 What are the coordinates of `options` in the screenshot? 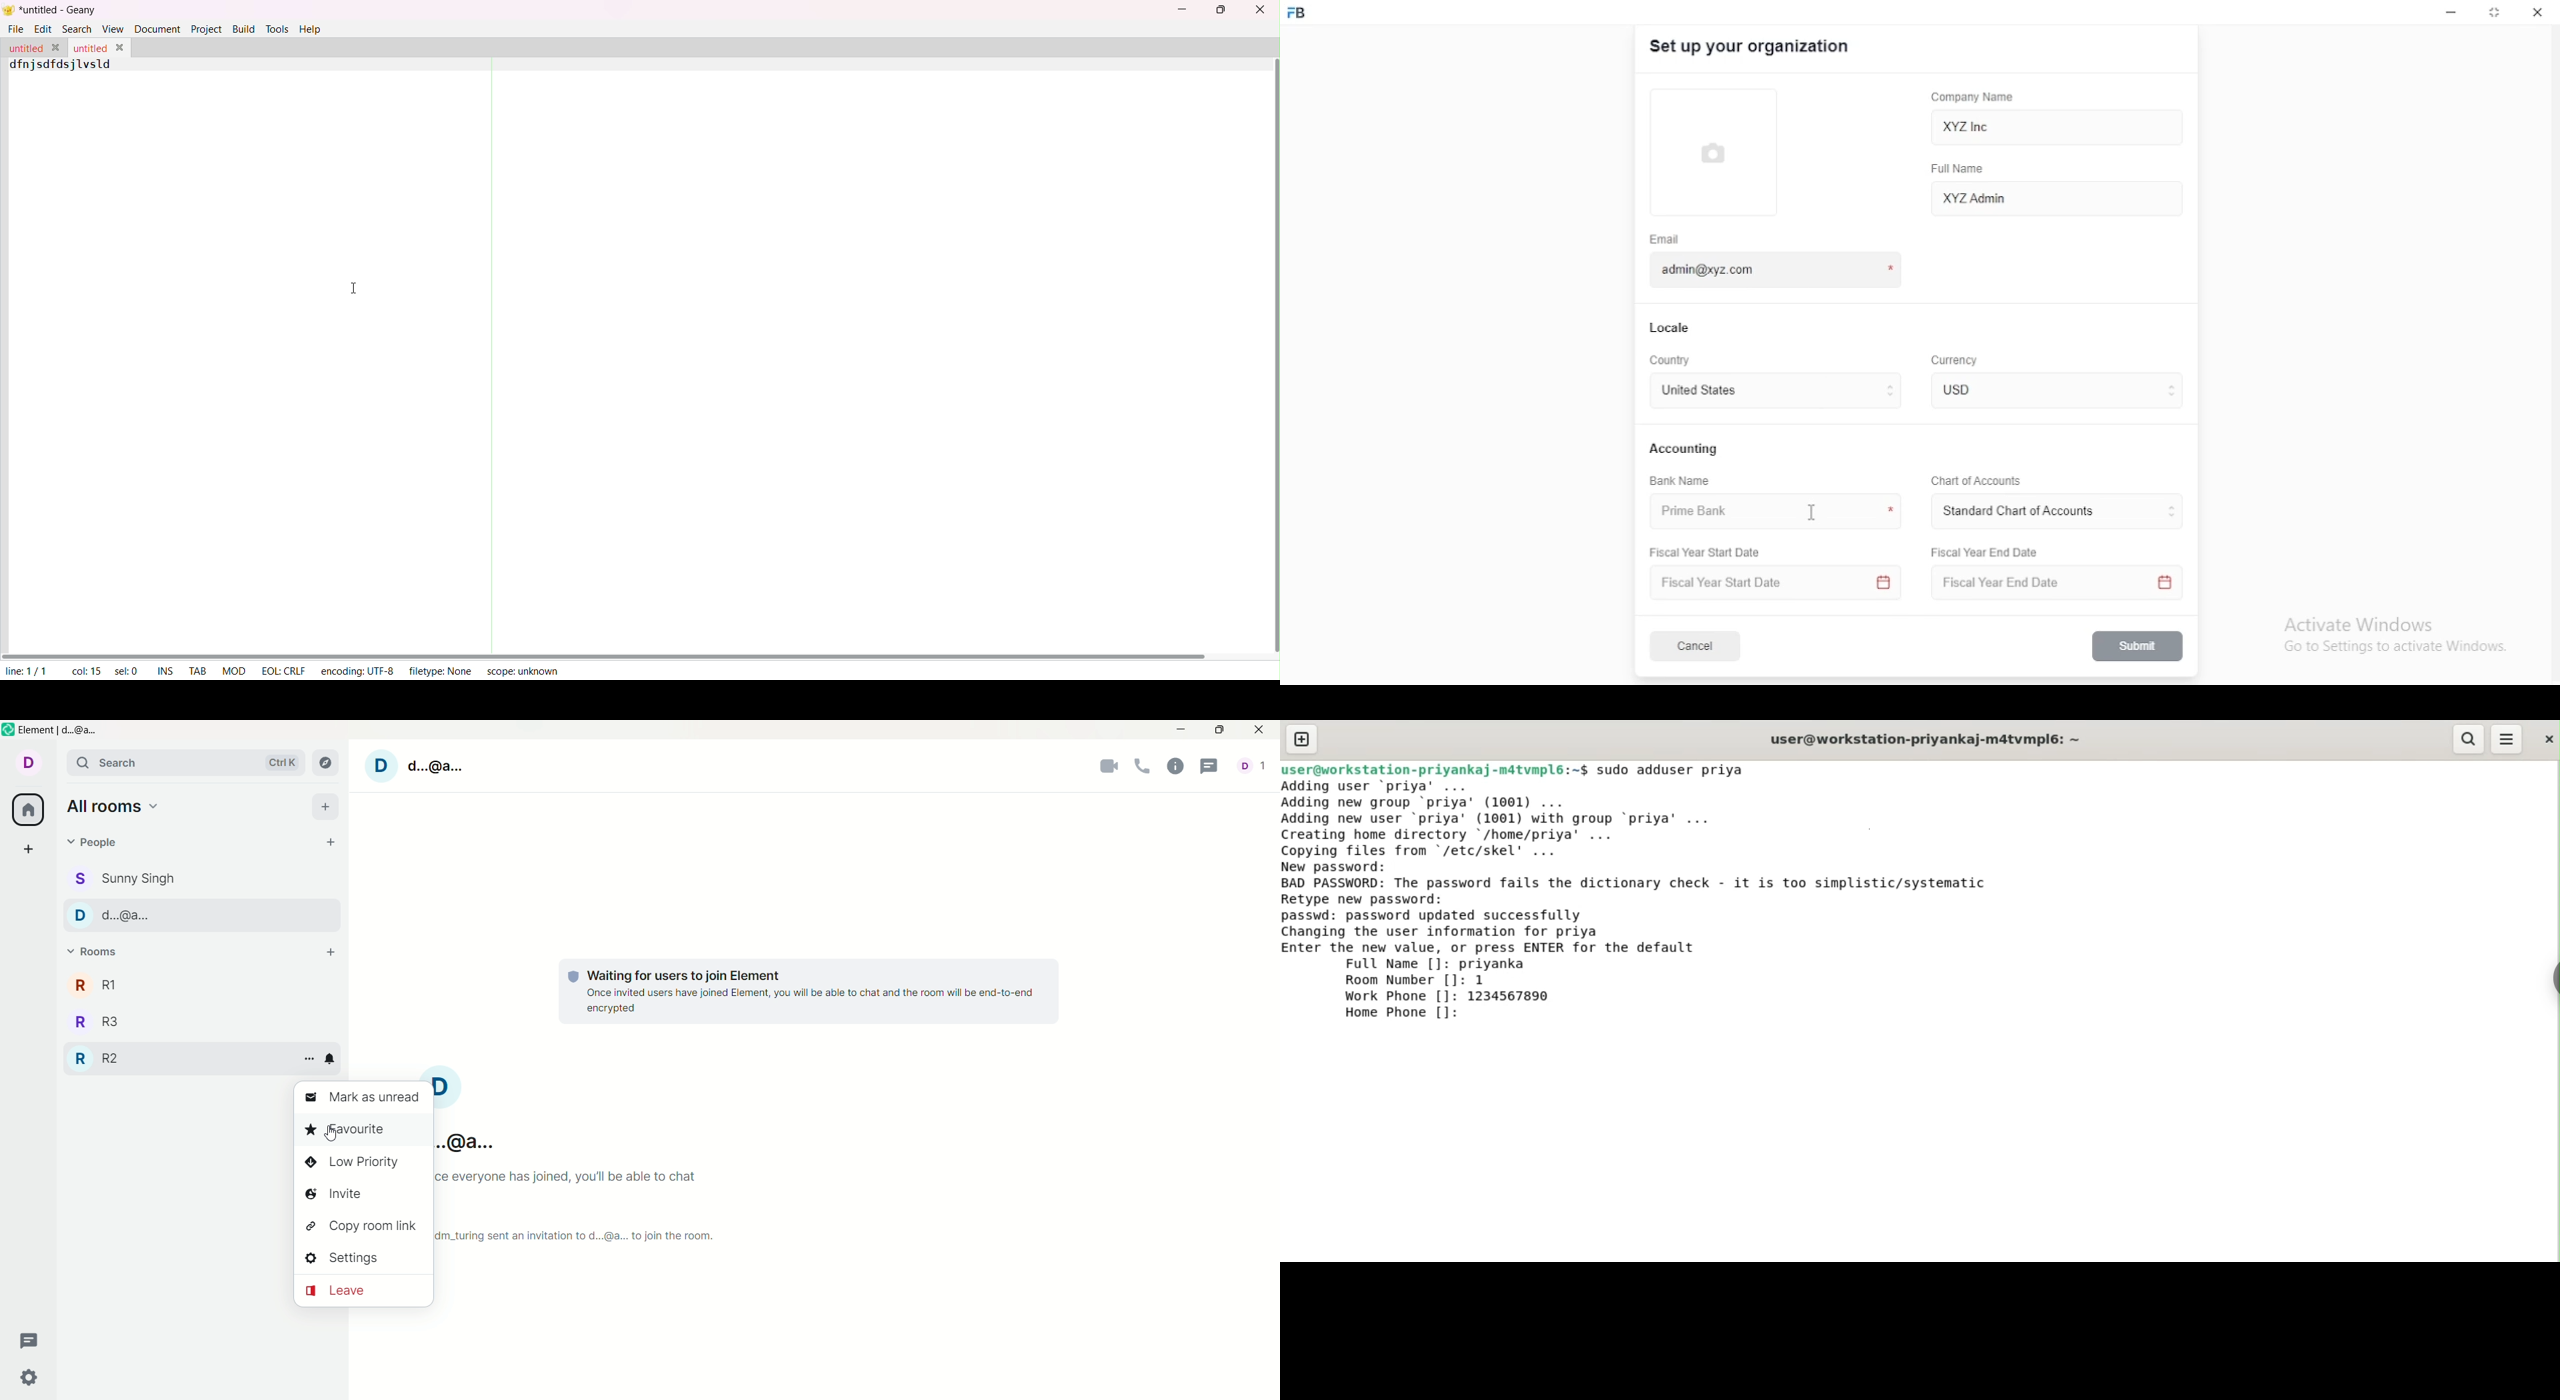 It's located at (310, 1061).